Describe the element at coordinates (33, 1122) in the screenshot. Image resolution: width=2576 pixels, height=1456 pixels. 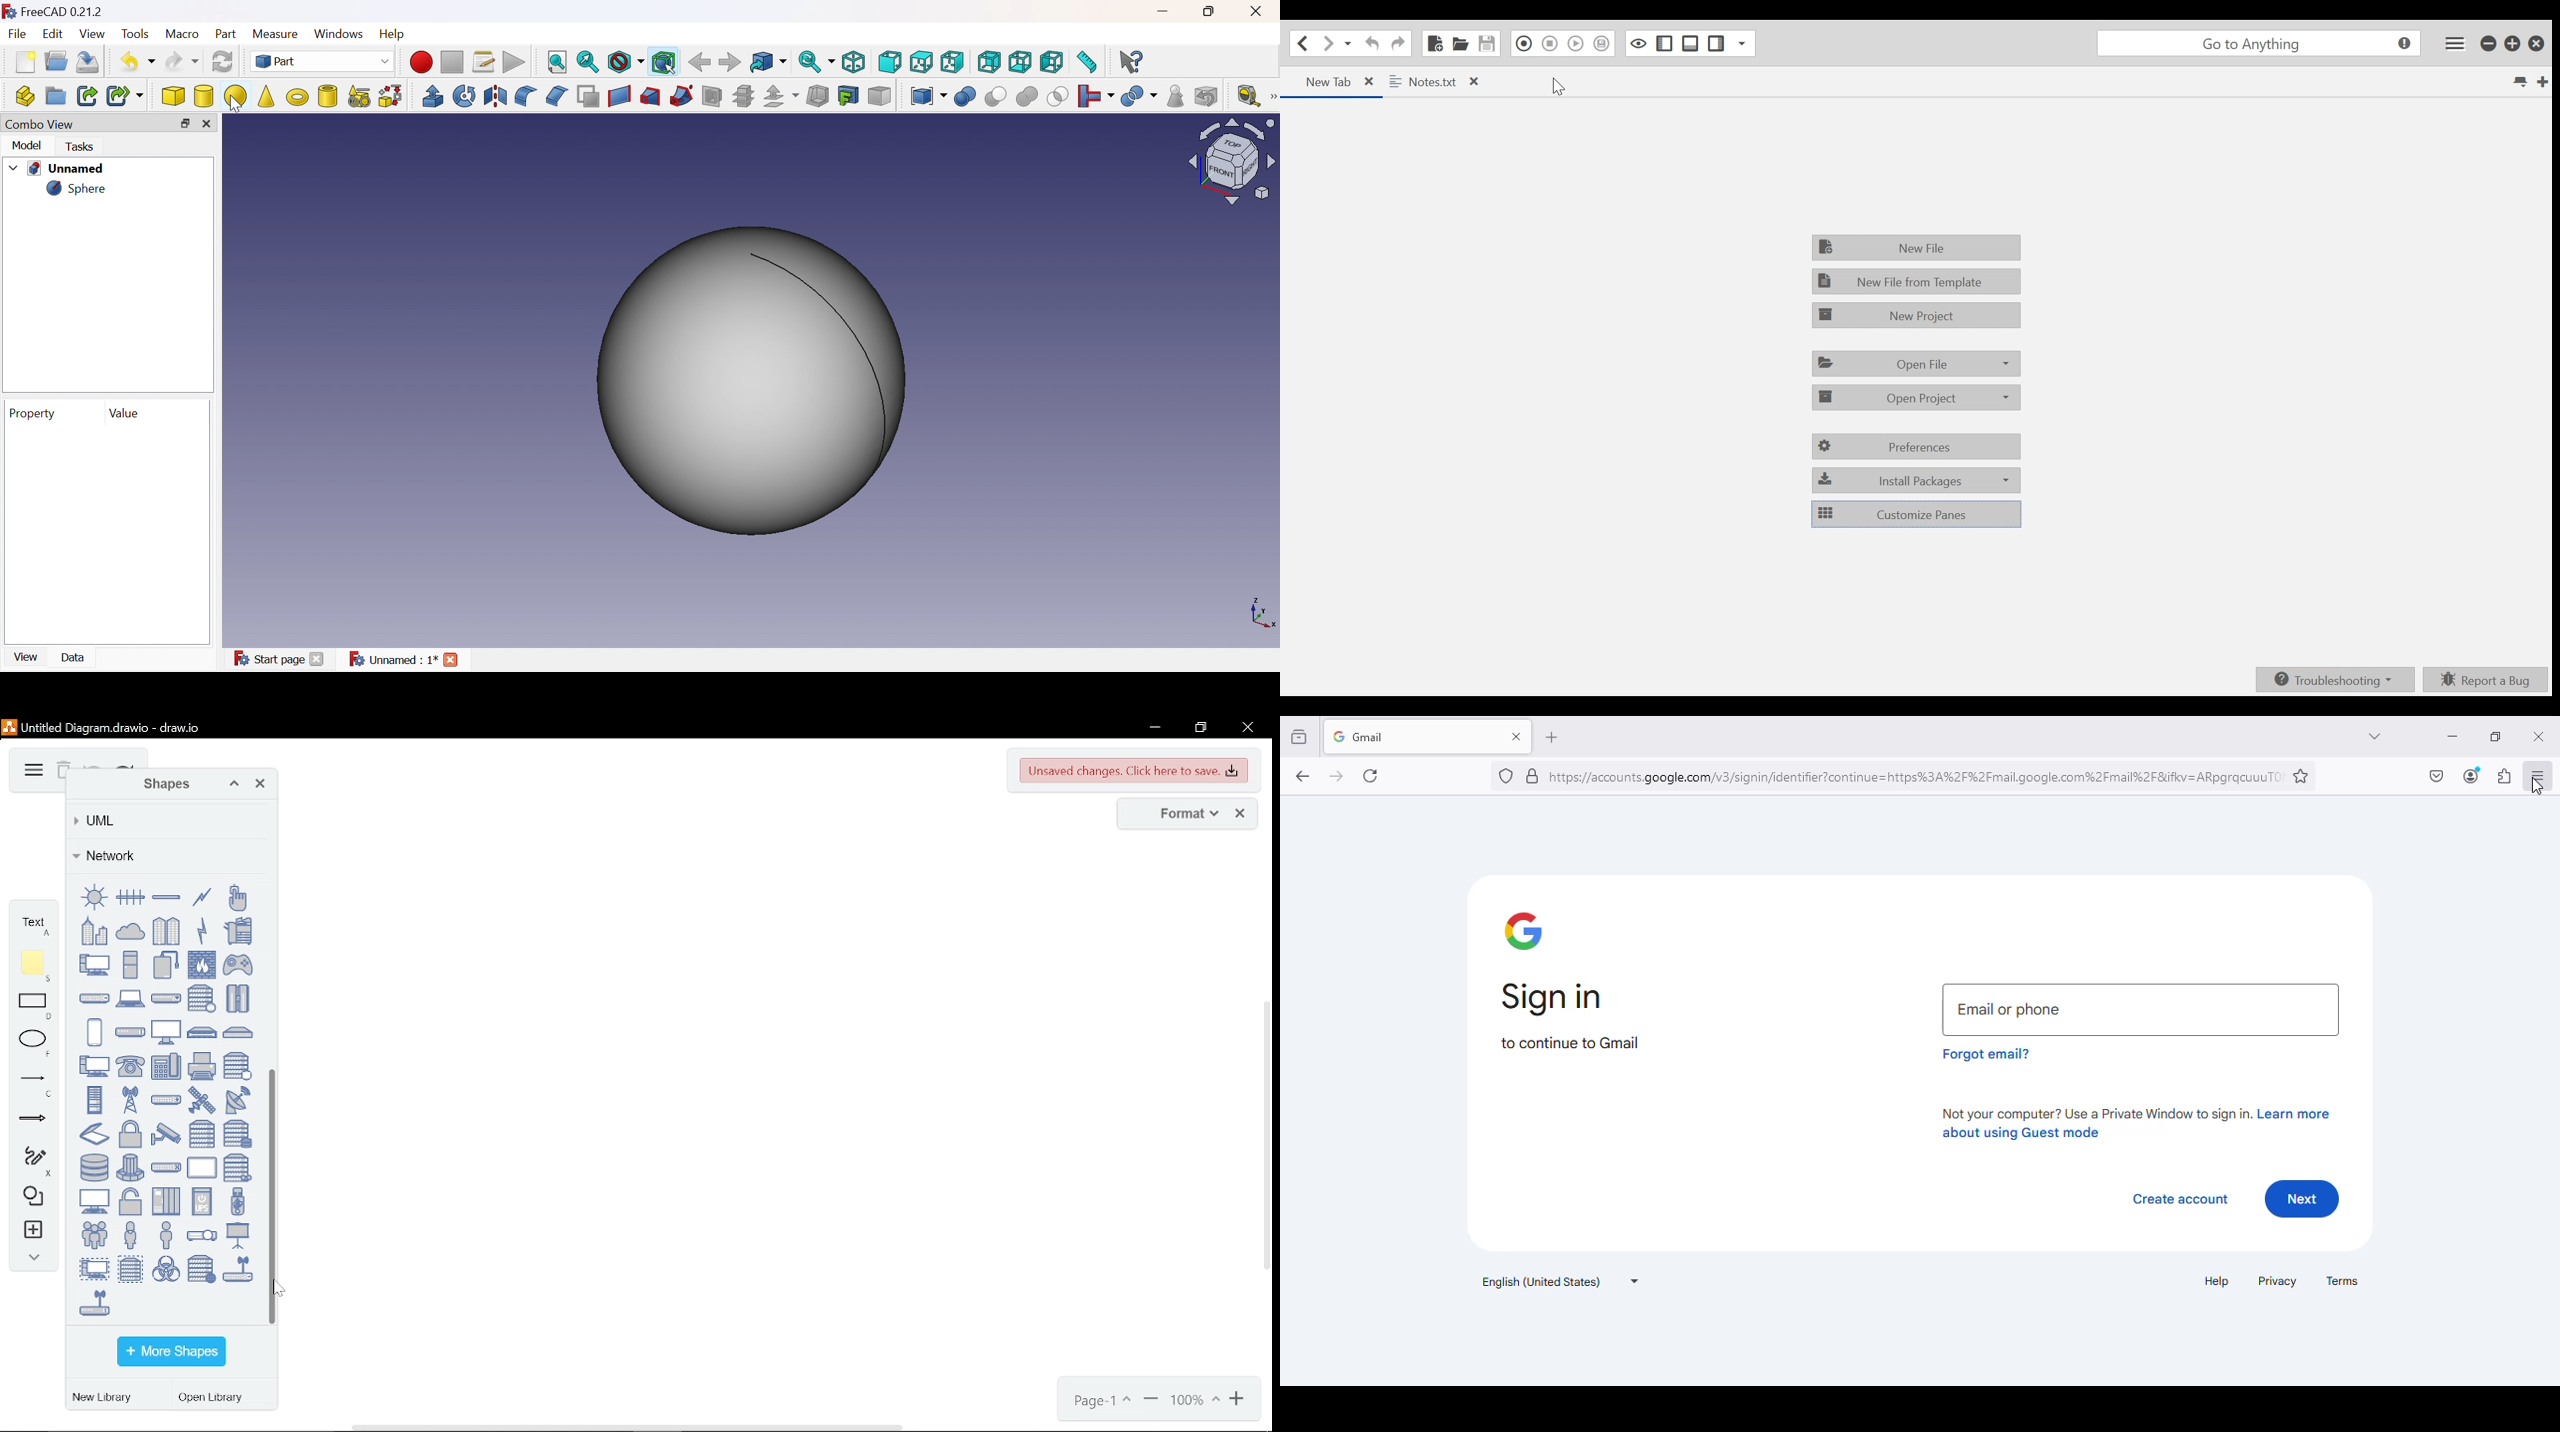
I see `arrows` at that location.